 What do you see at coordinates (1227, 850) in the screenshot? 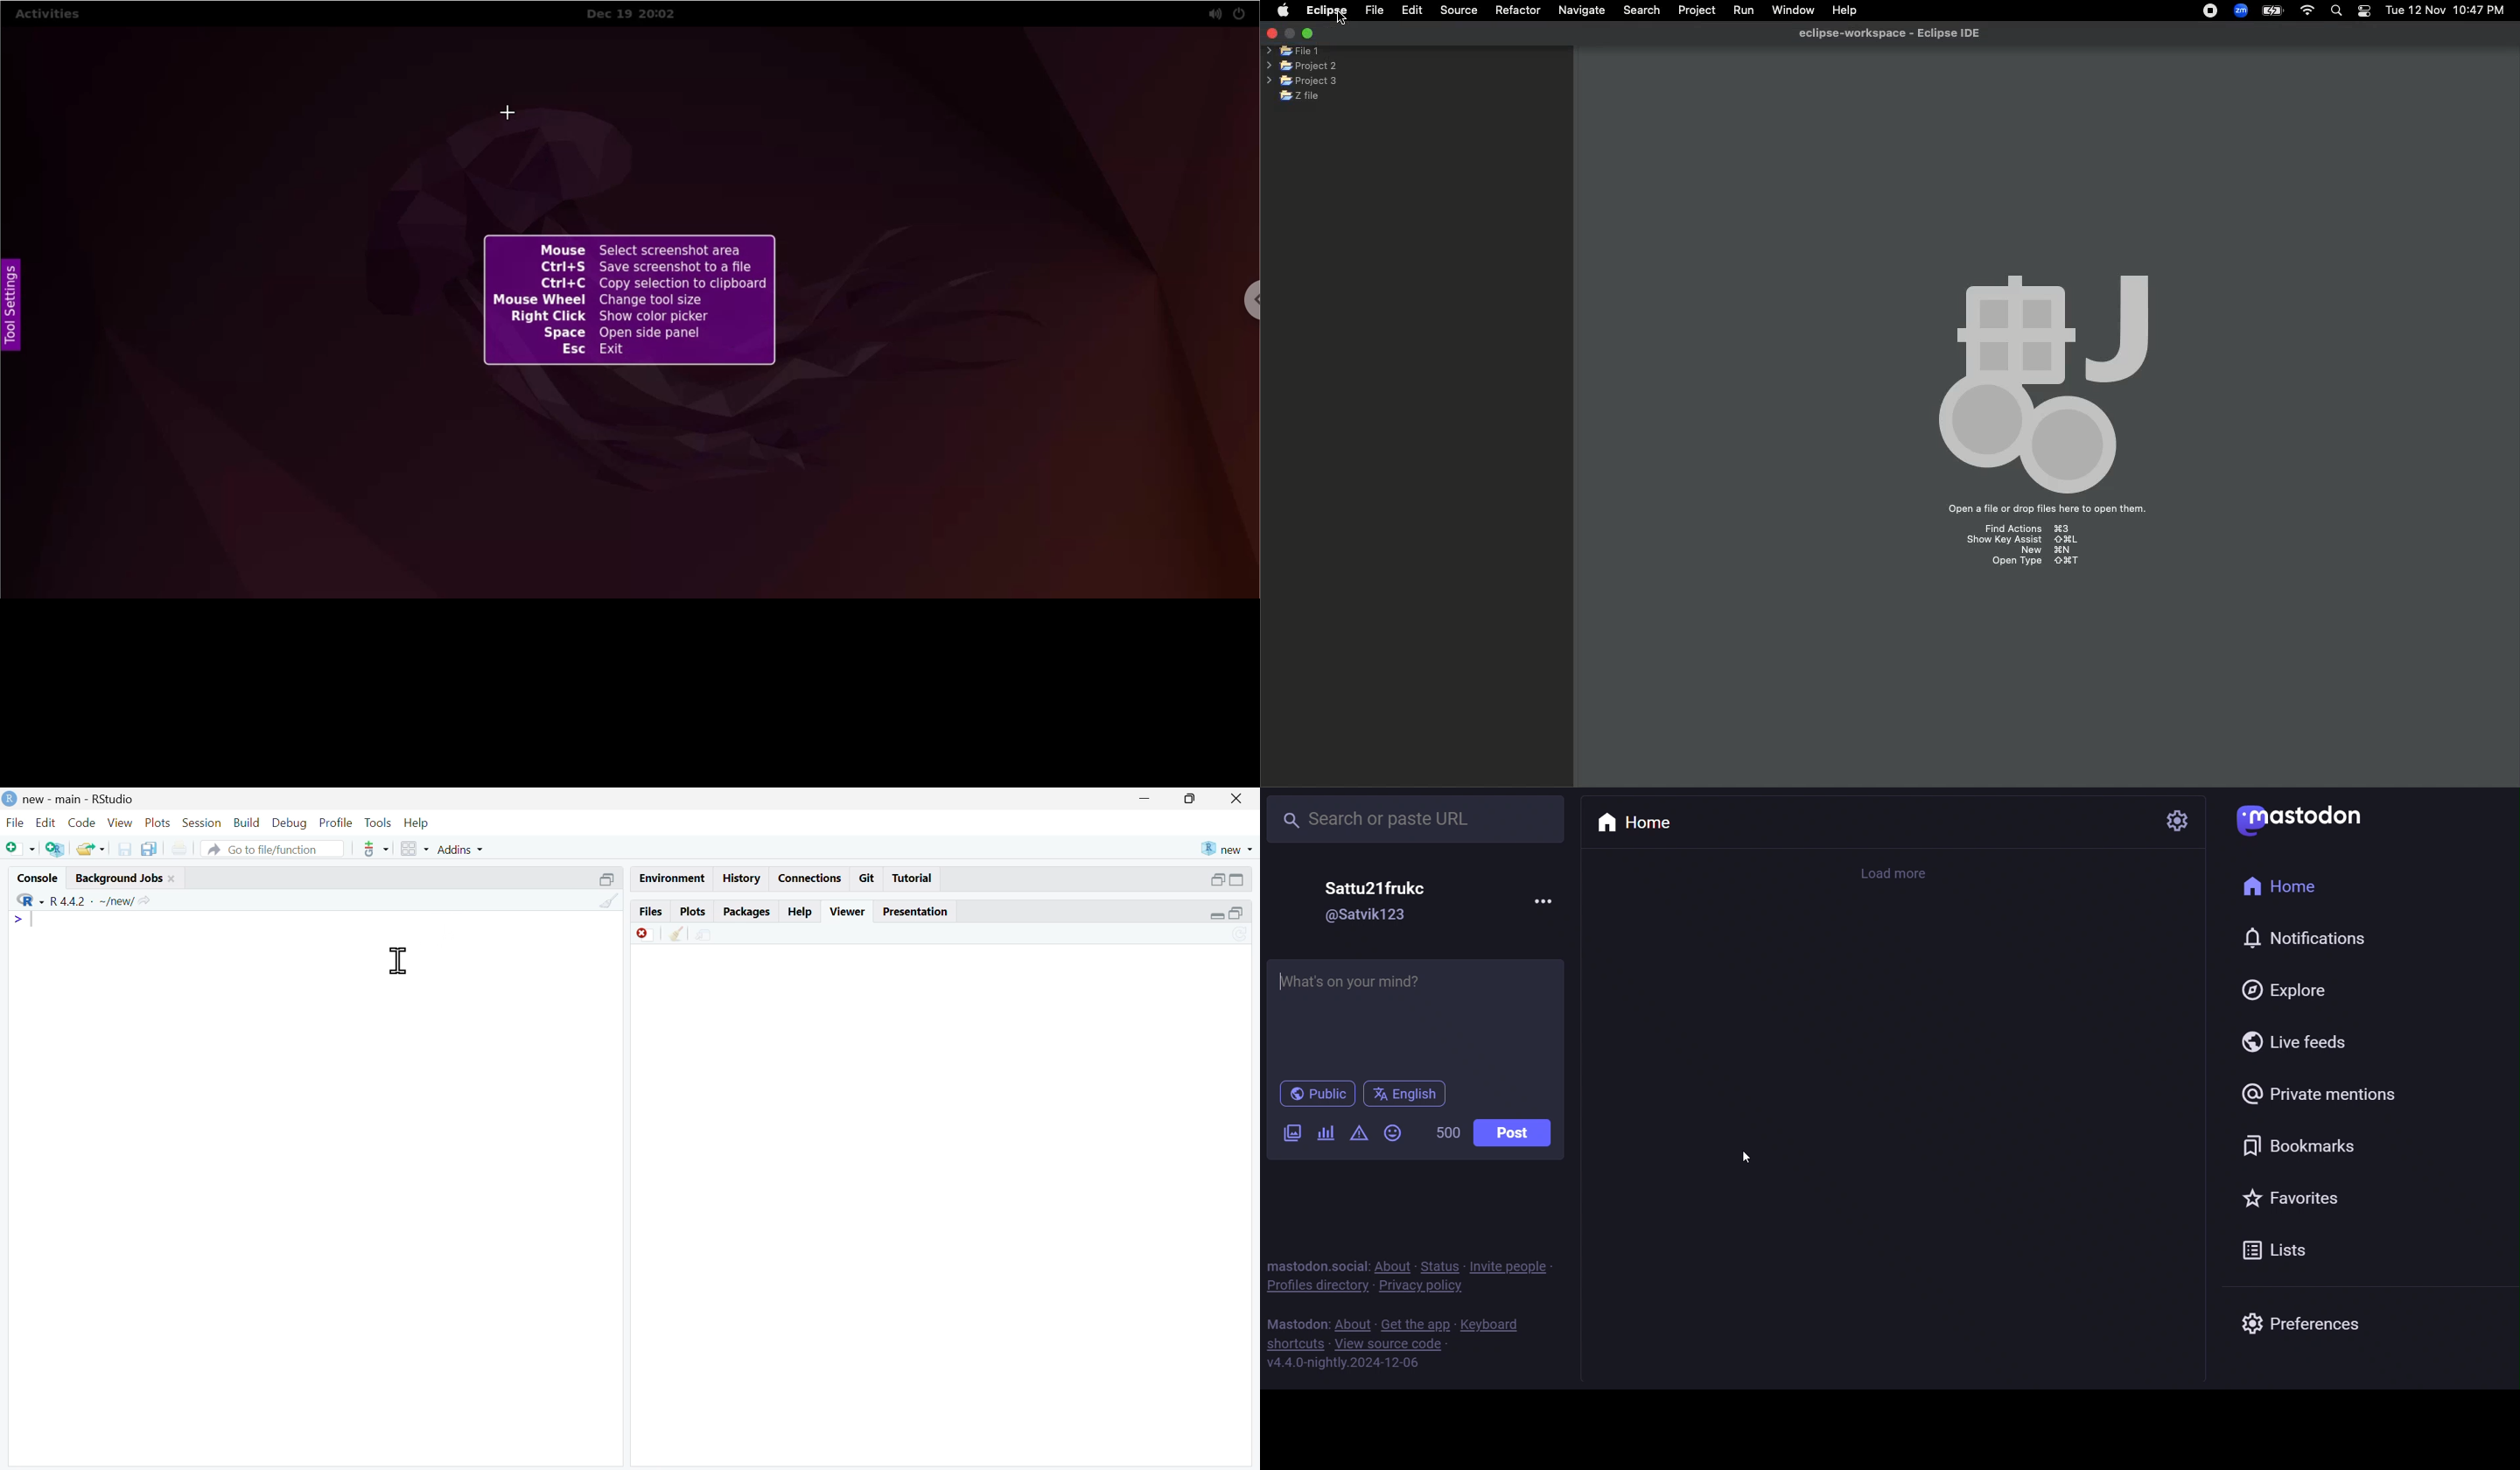
I see `new` at bounding box center [1227, 850].